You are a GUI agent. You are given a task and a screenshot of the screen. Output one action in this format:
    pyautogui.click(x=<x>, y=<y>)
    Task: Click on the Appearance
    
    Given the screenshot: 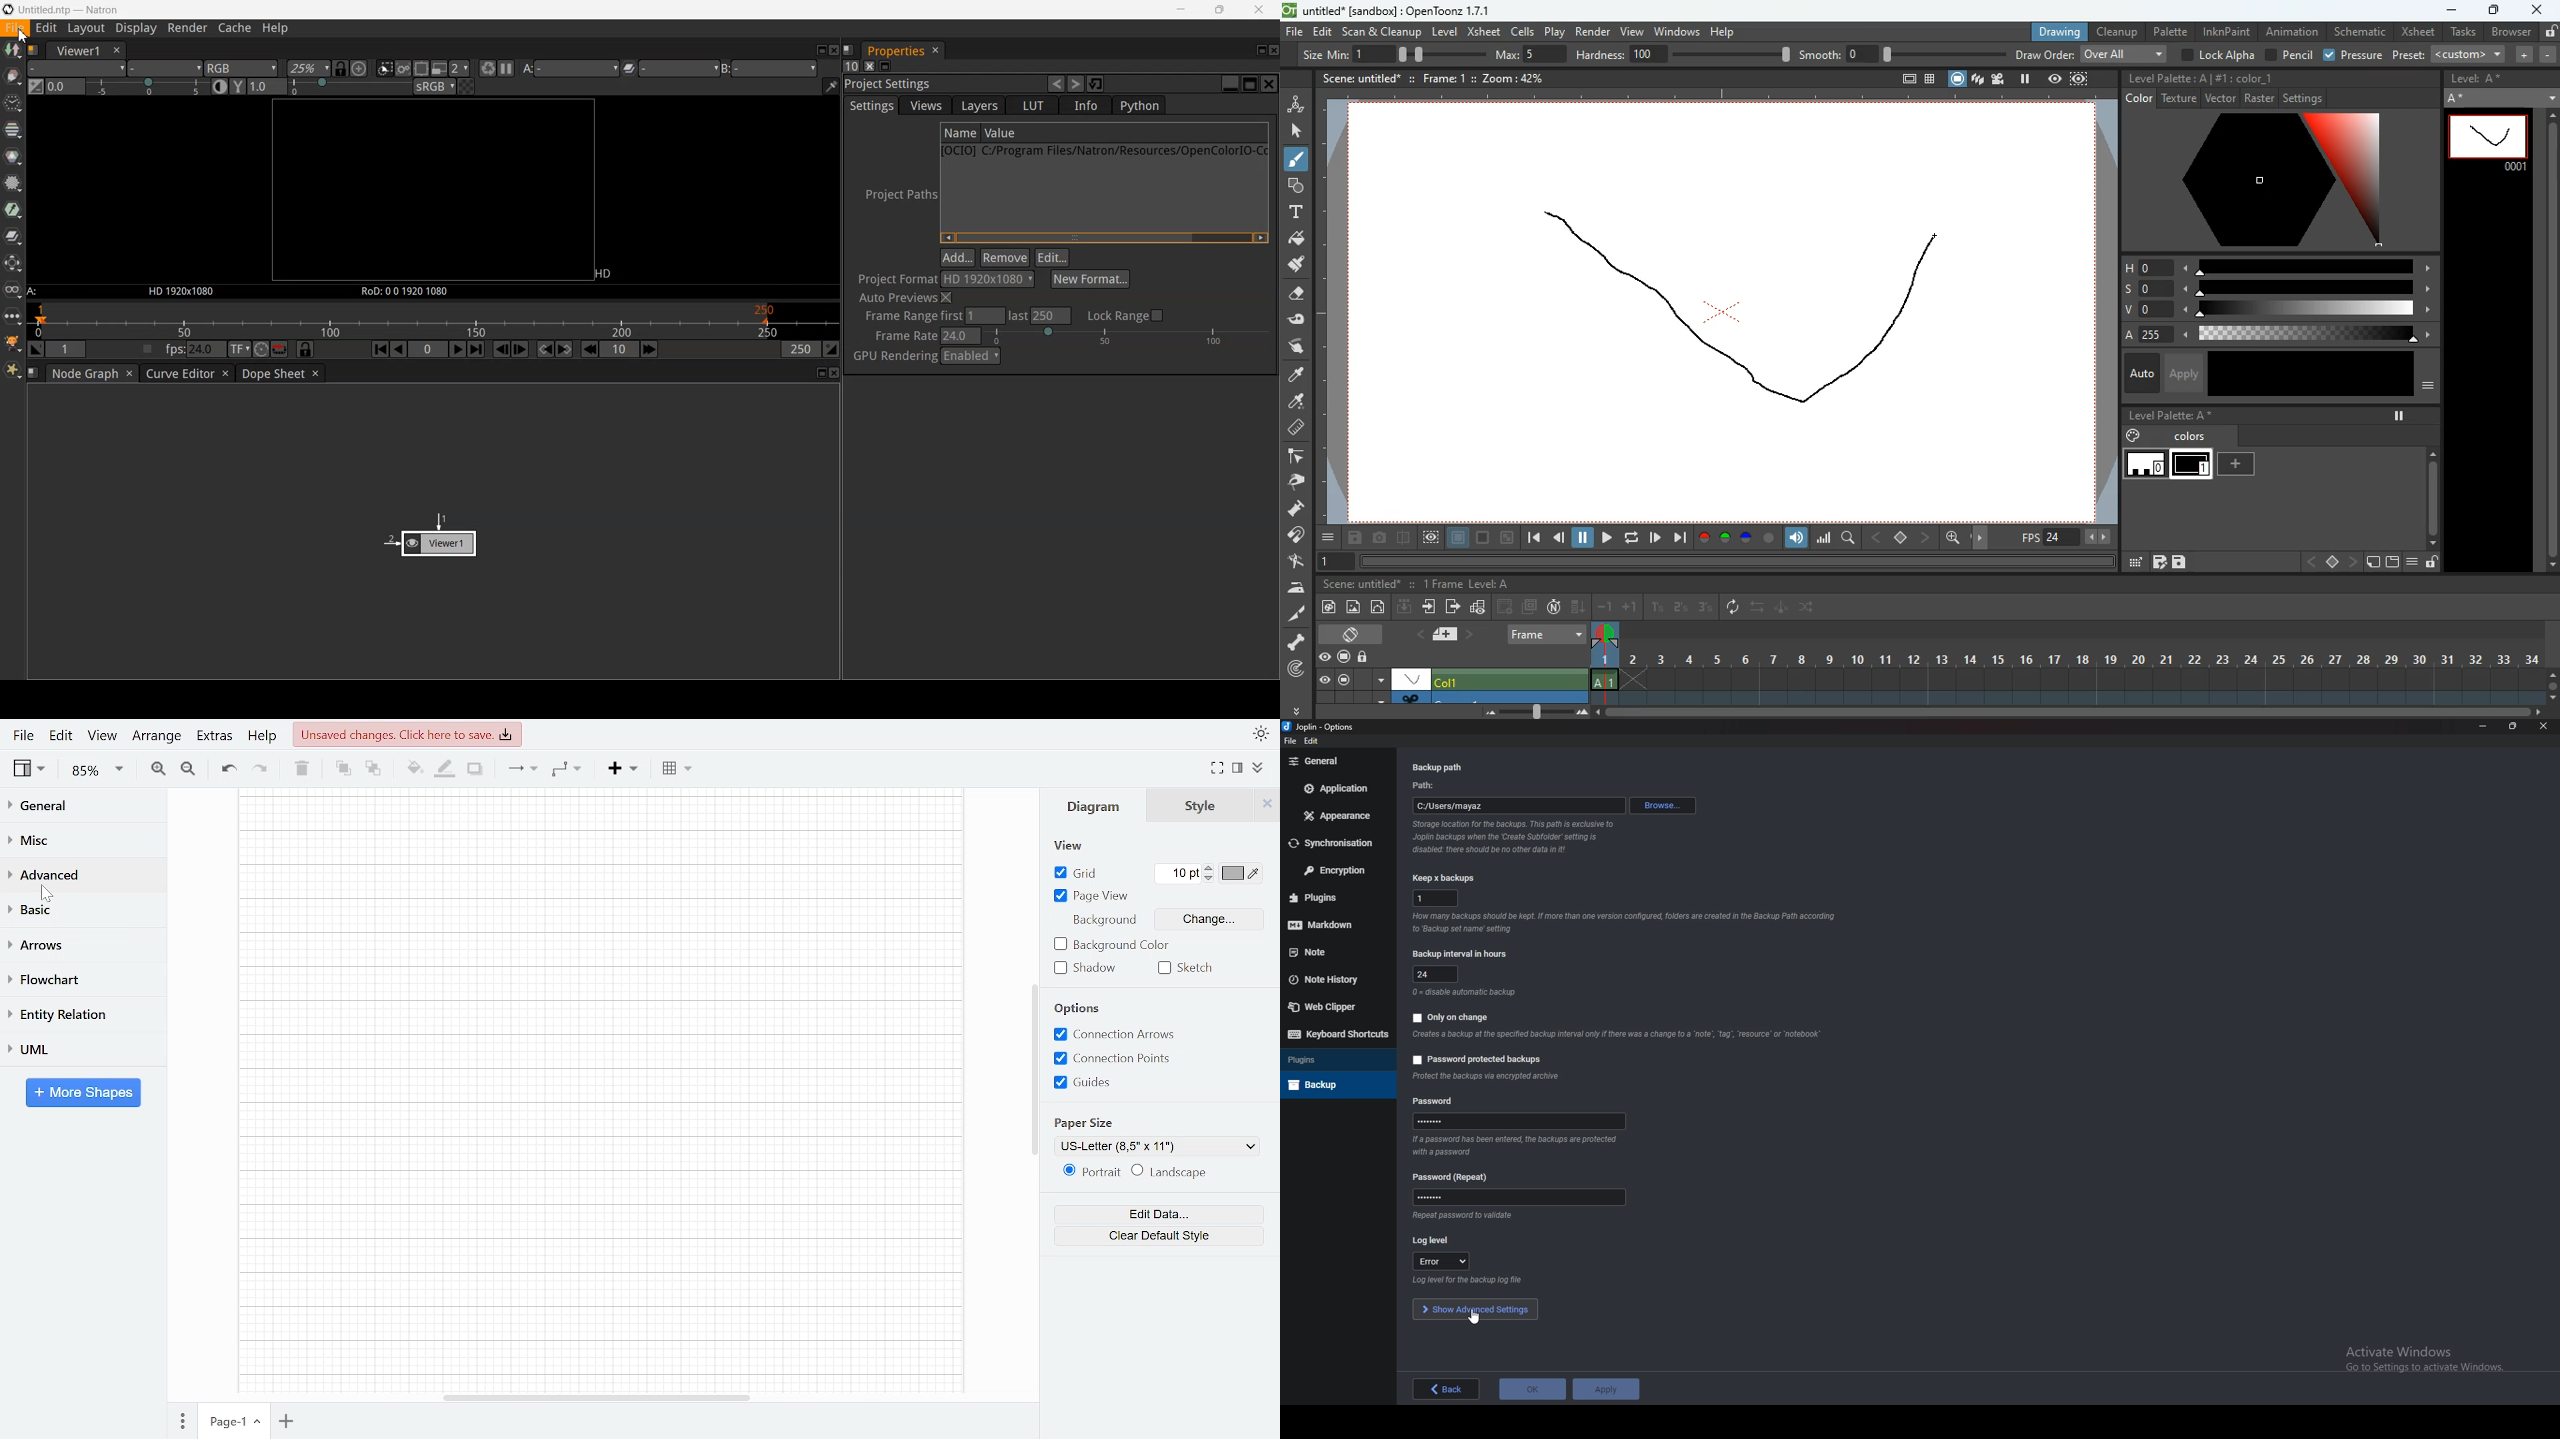 What is the action you would take?
    pyautogui.click(x=1341, y=815)
    